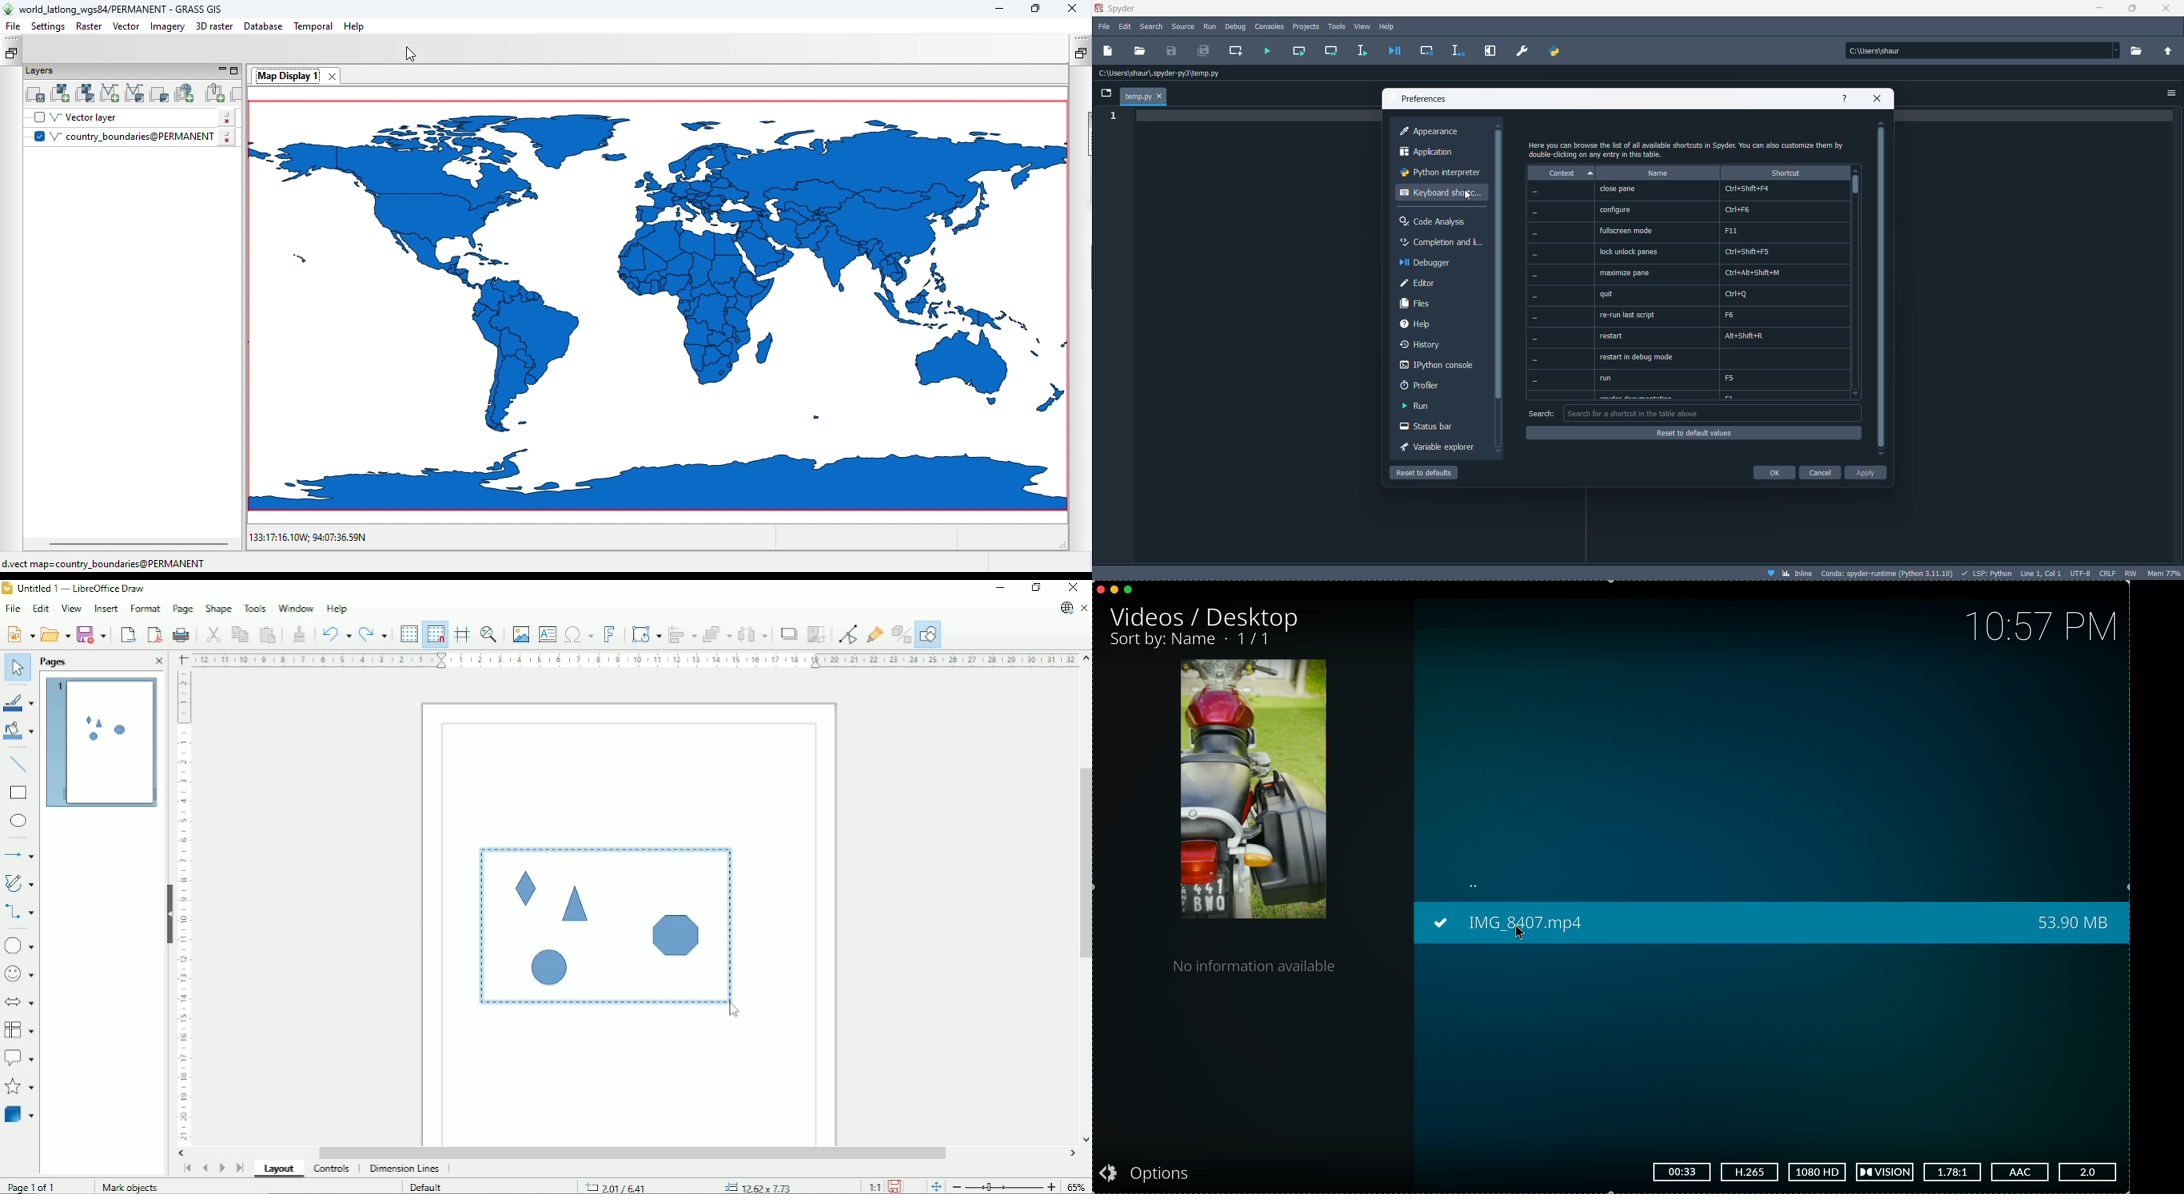 This screenshot has width=2184, height=1204. What do you see at coordinates (182, 908) in the screenshot?
I see `Vertical scale` at bounding box center [182, 908].